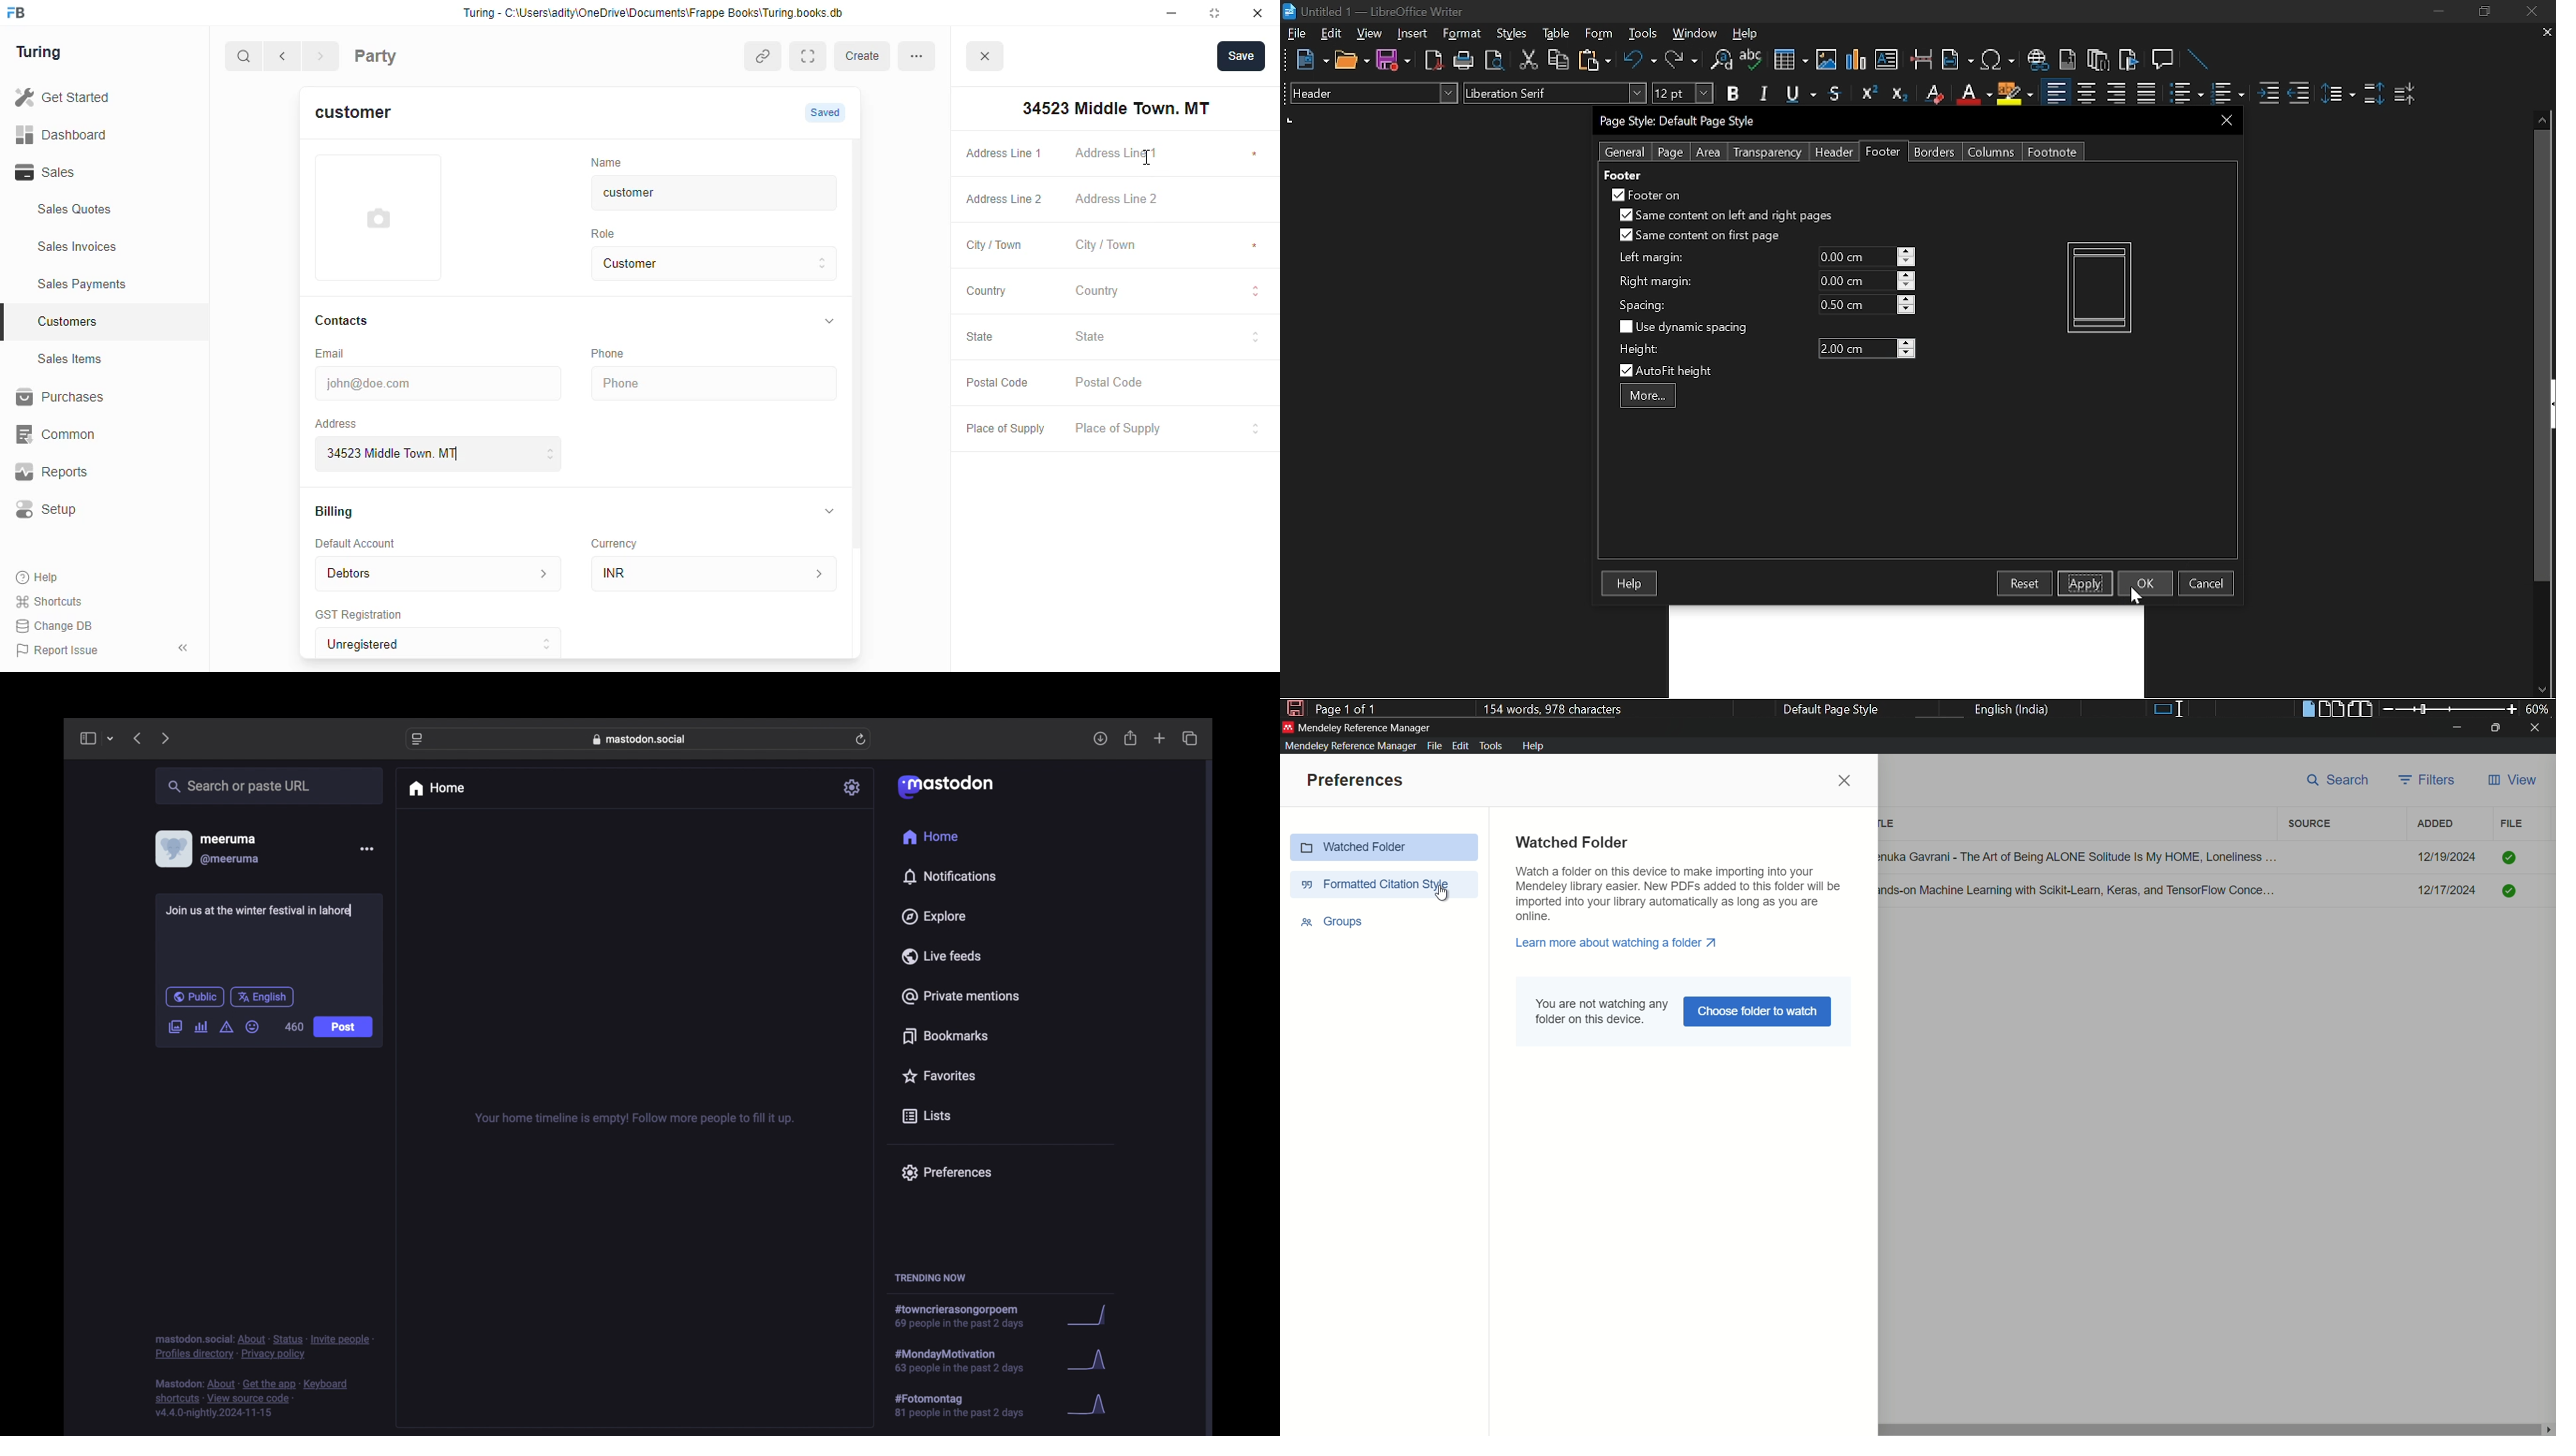  Describe the element at coordinates (946, 1171) in the screenshot. I see `preferences` at that location.